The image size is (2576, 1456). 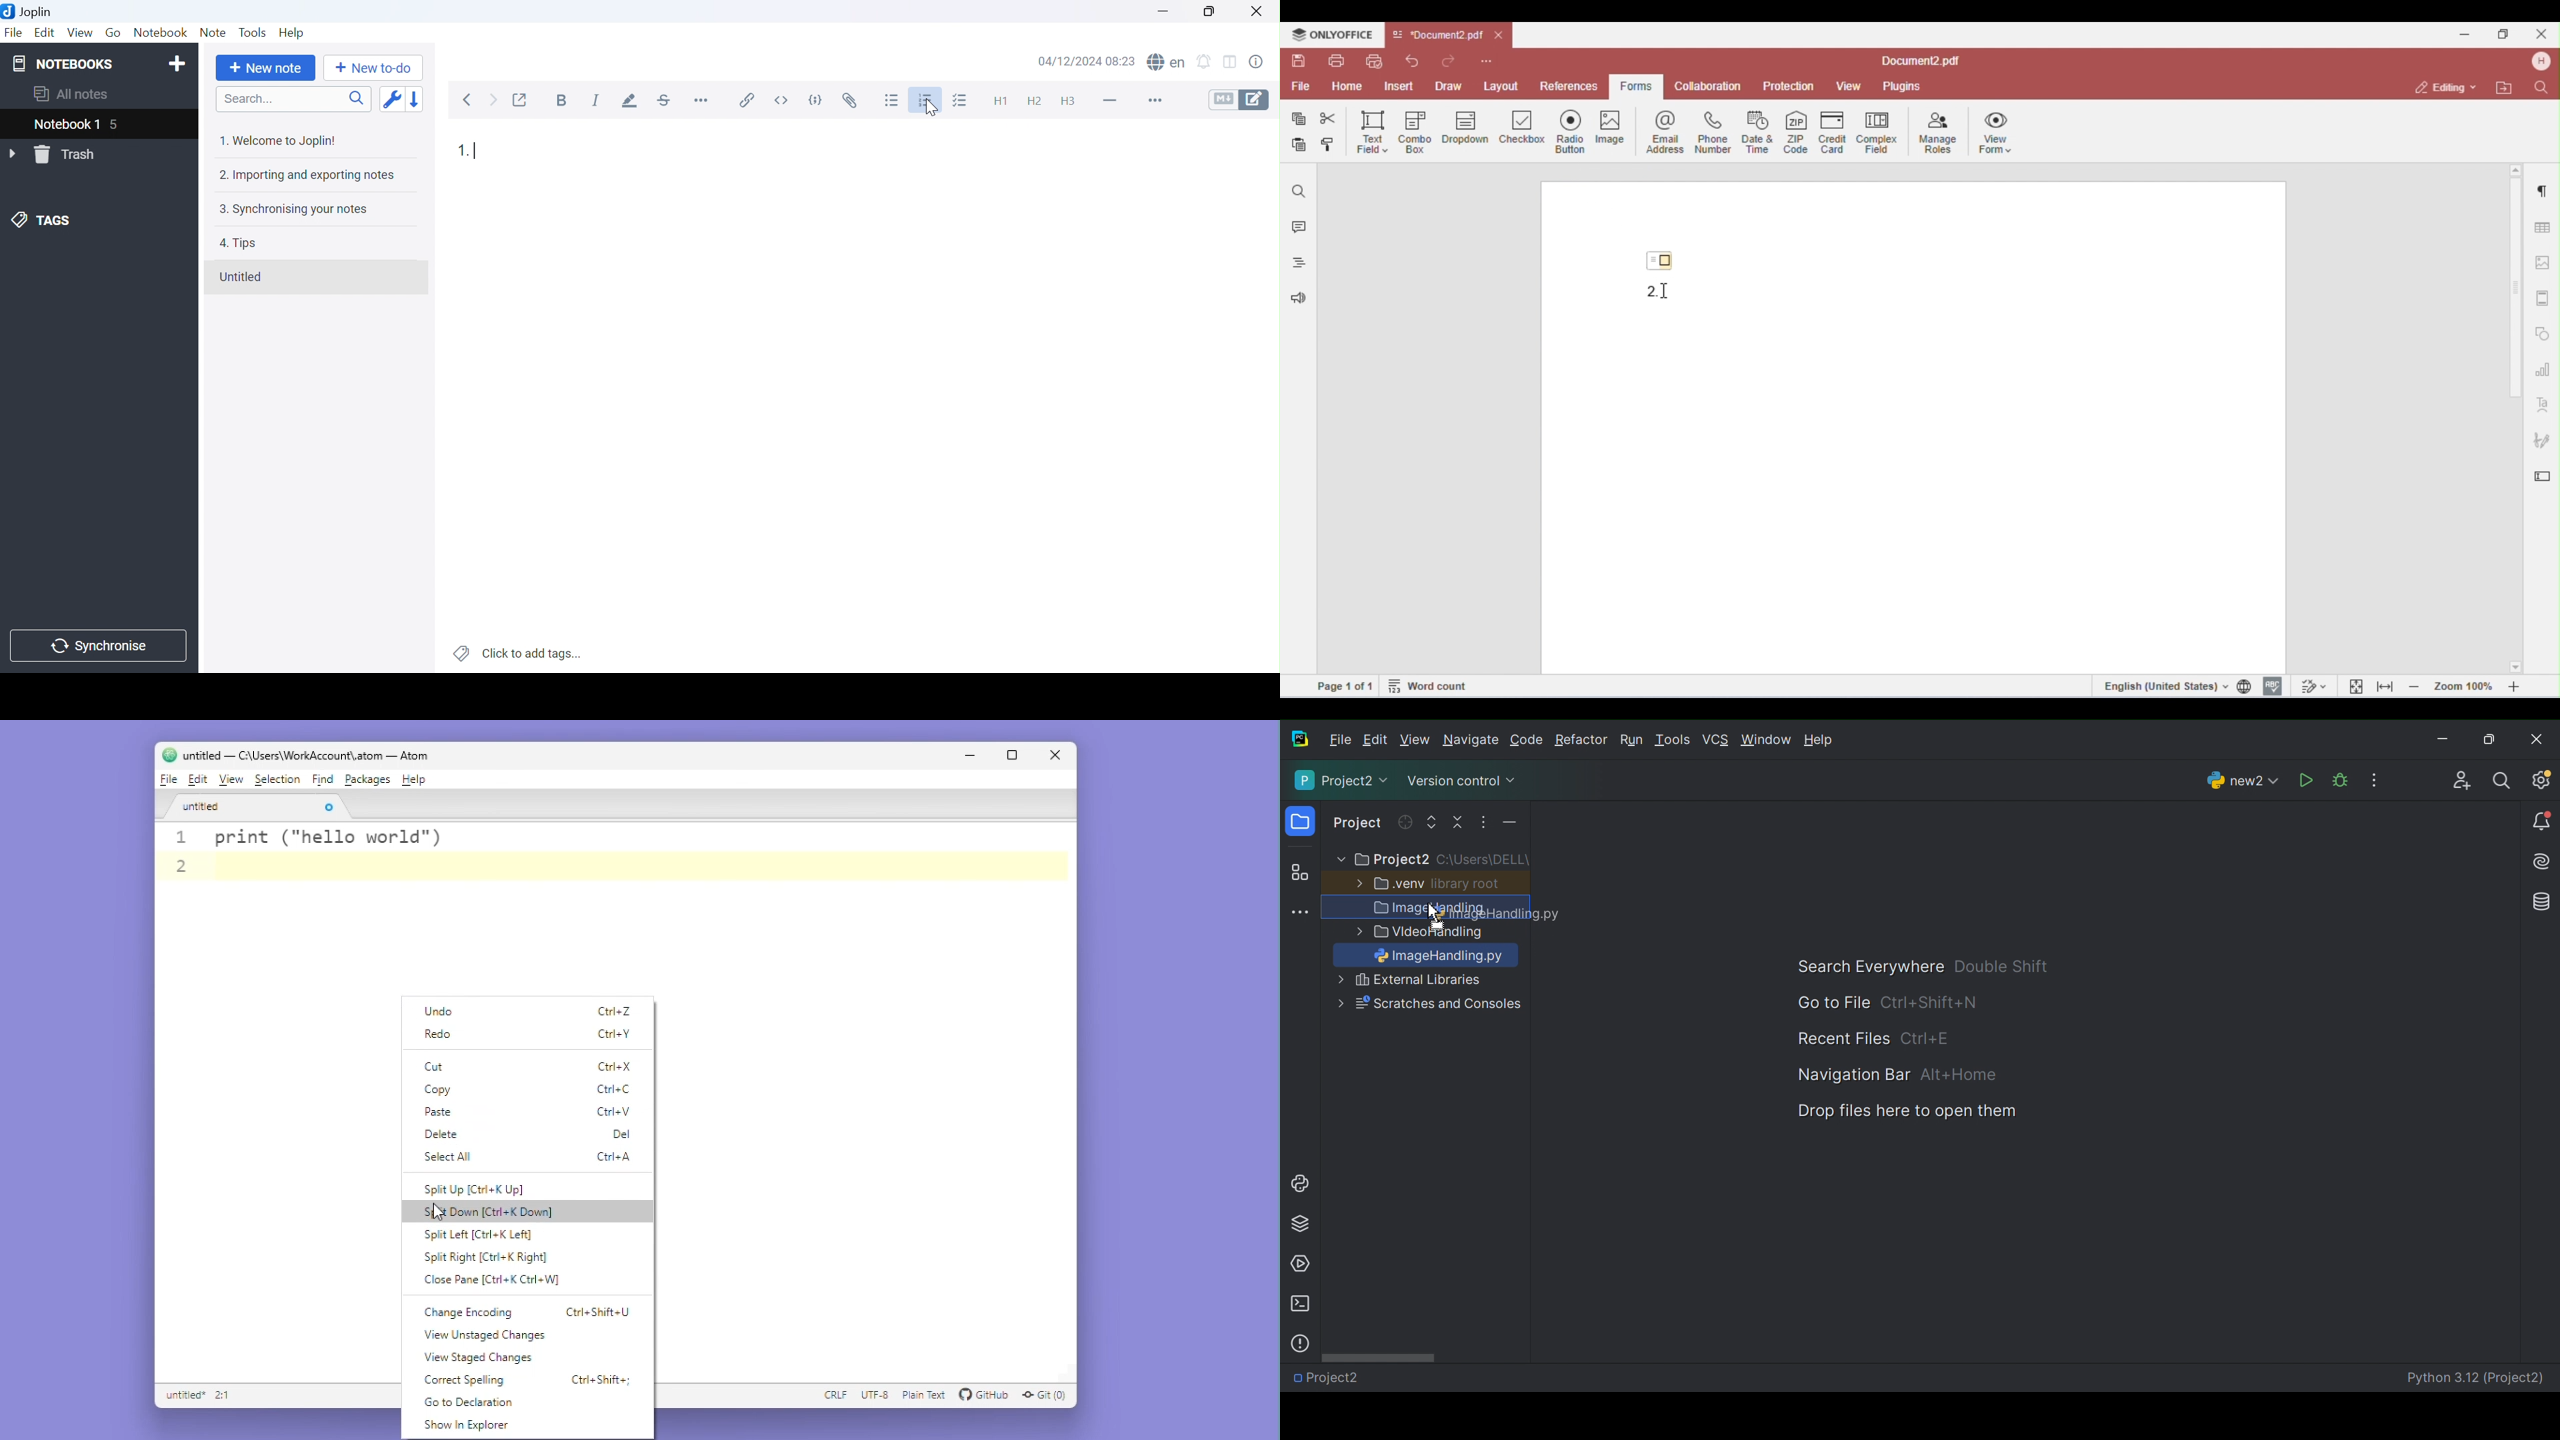 What do you see at coordinates (1033, 99) in the screenshot?
I see `Heading 2` at bounding box center [1033, 99].